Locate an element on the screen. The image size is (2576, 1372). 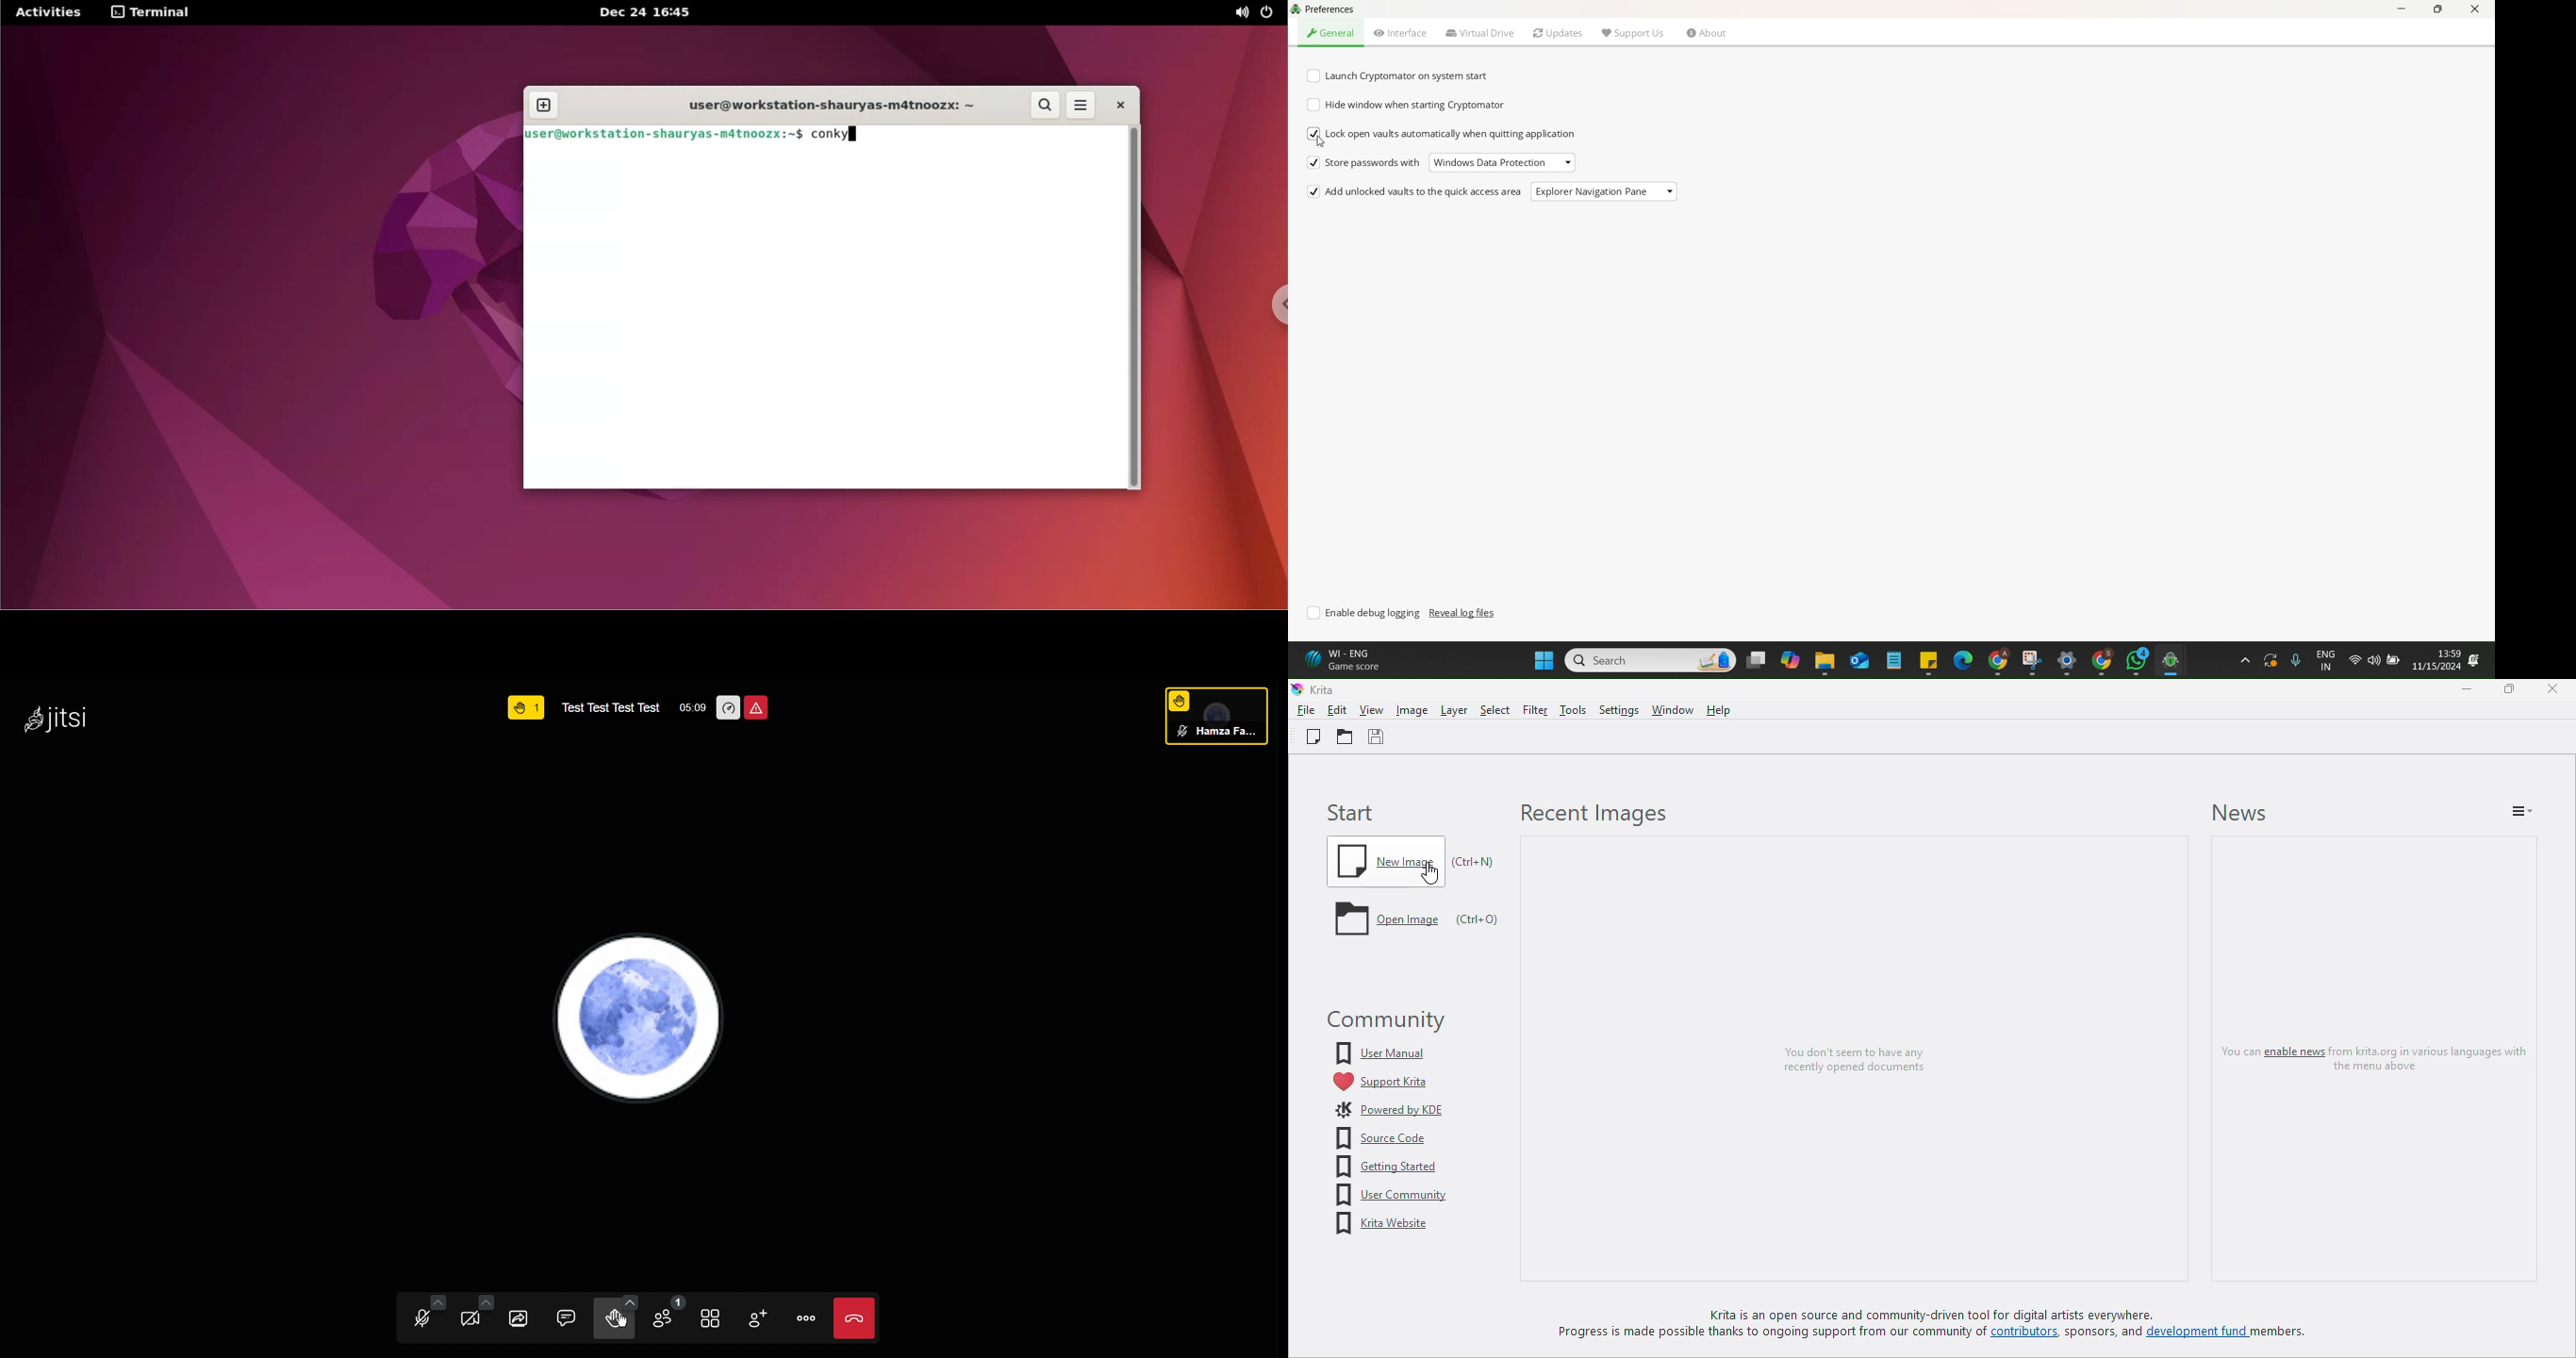
contributors, is located at coordinates (2030, 1335).